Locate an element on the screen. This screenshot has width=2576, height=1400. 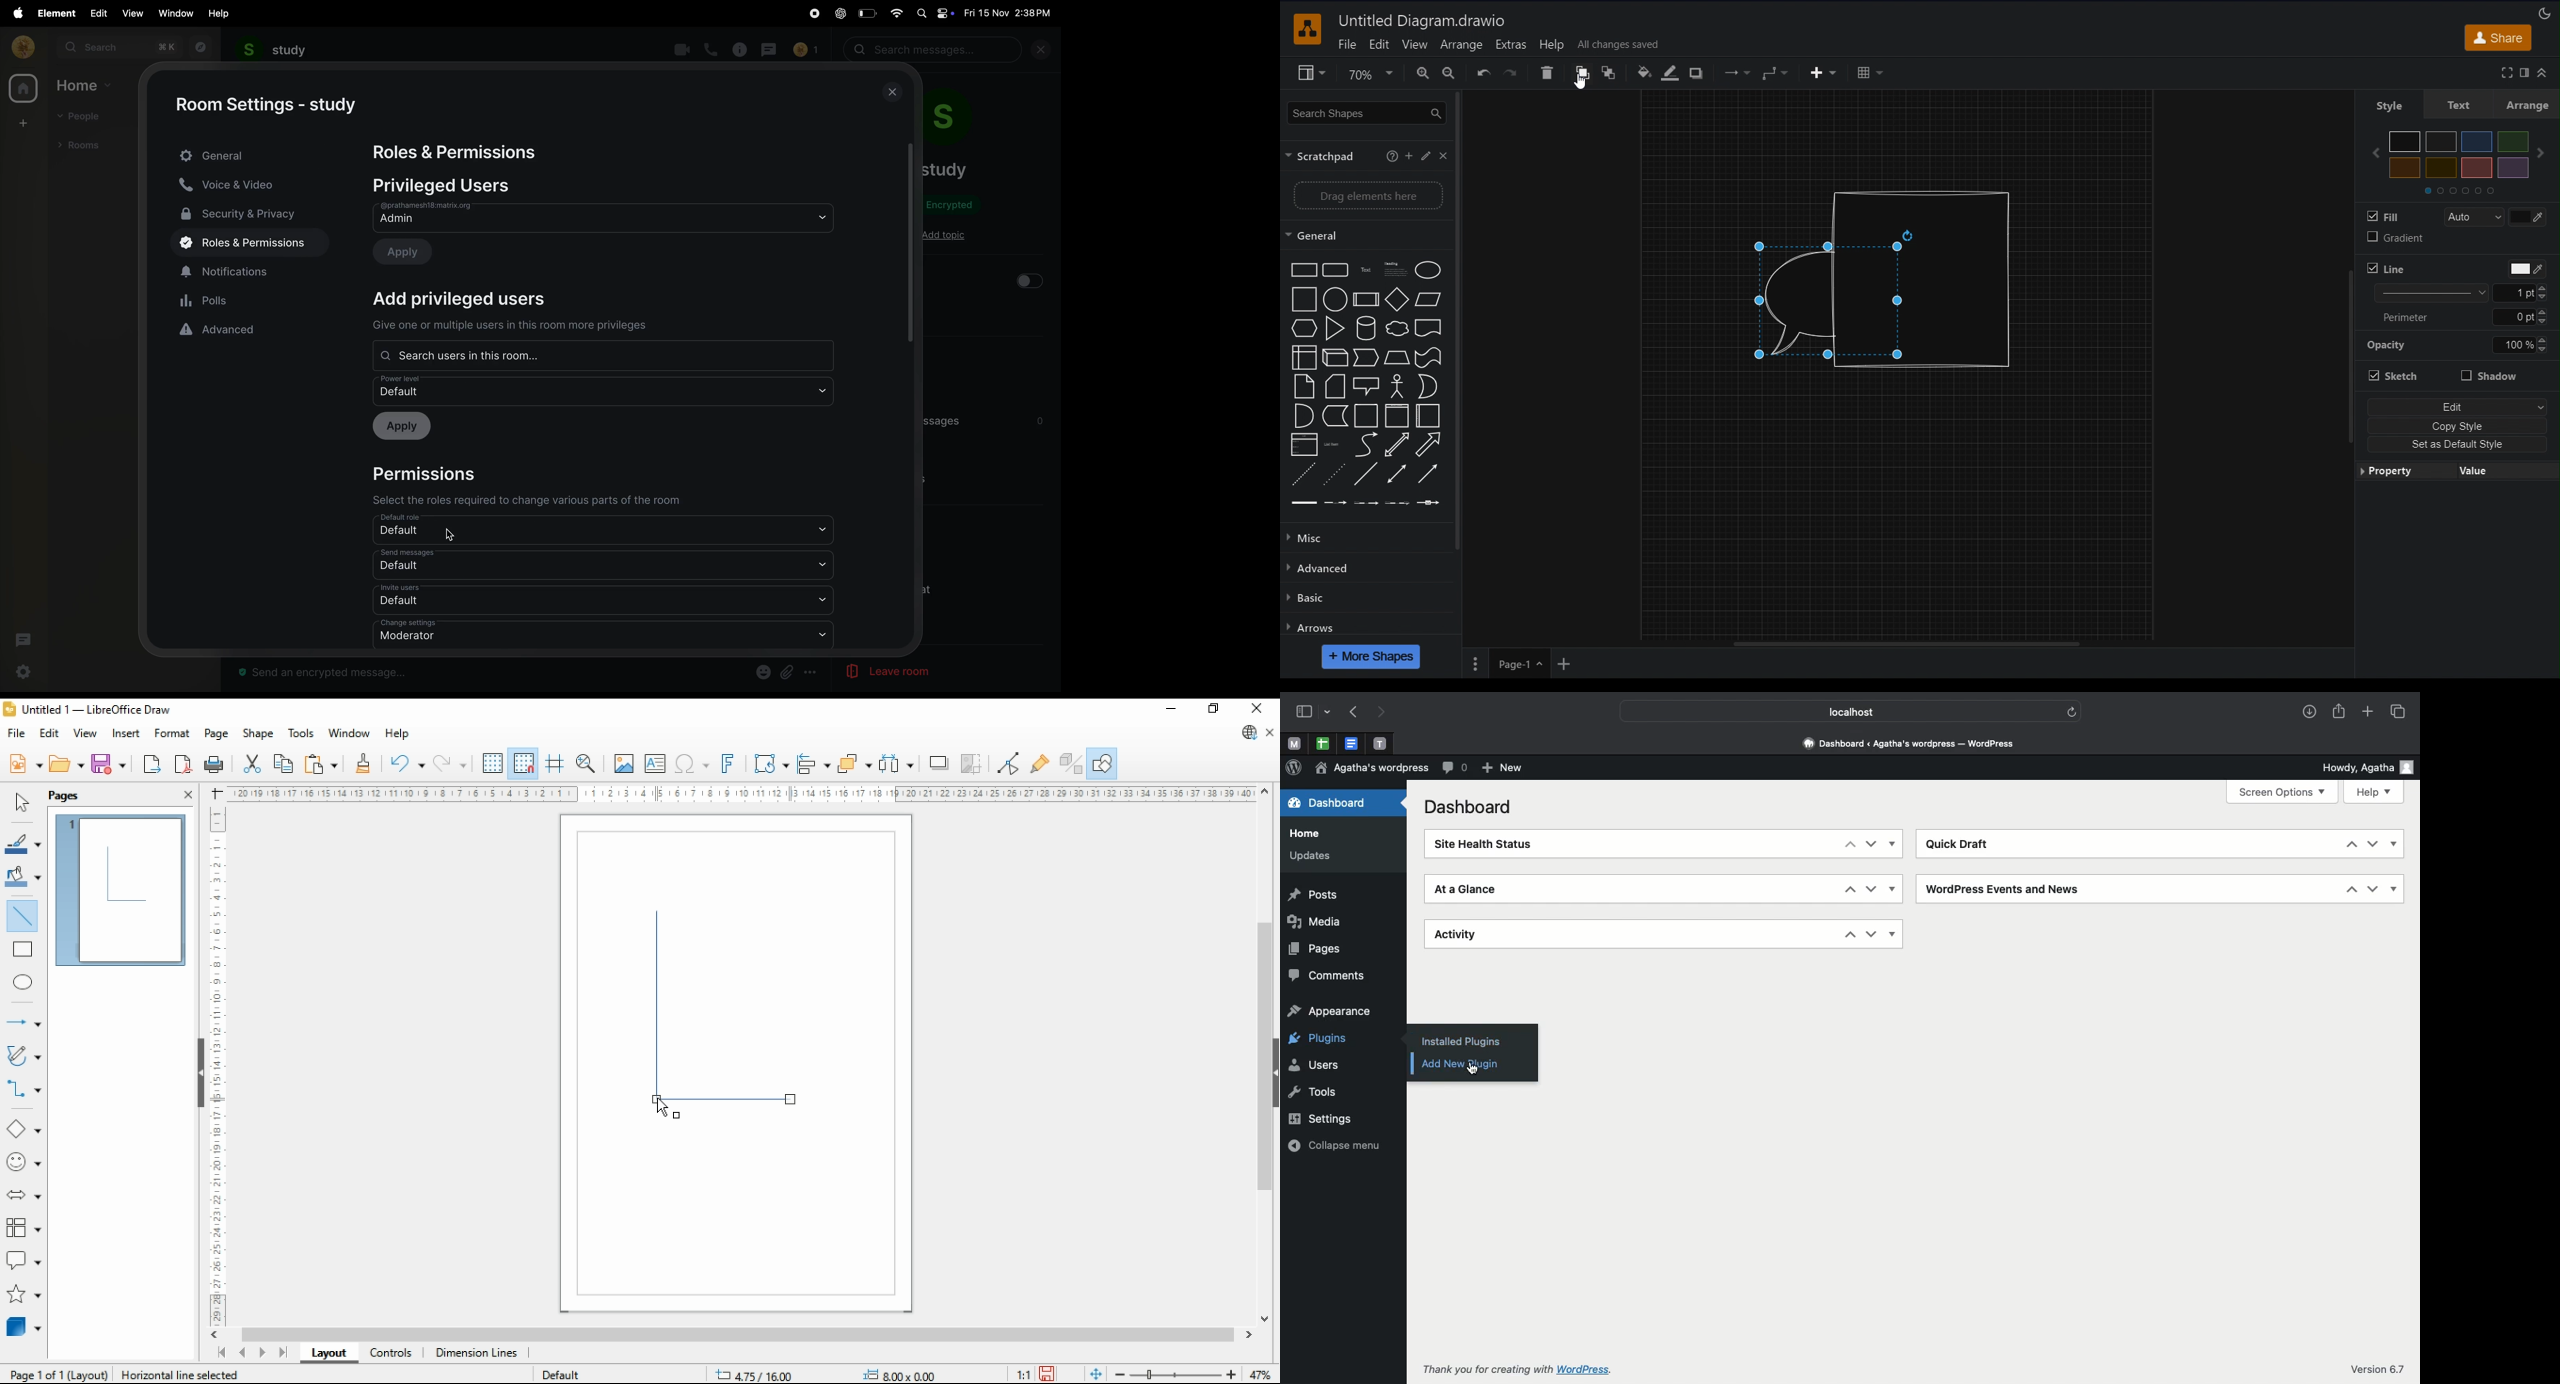
apple widgets is located at coordinates (934, 12).